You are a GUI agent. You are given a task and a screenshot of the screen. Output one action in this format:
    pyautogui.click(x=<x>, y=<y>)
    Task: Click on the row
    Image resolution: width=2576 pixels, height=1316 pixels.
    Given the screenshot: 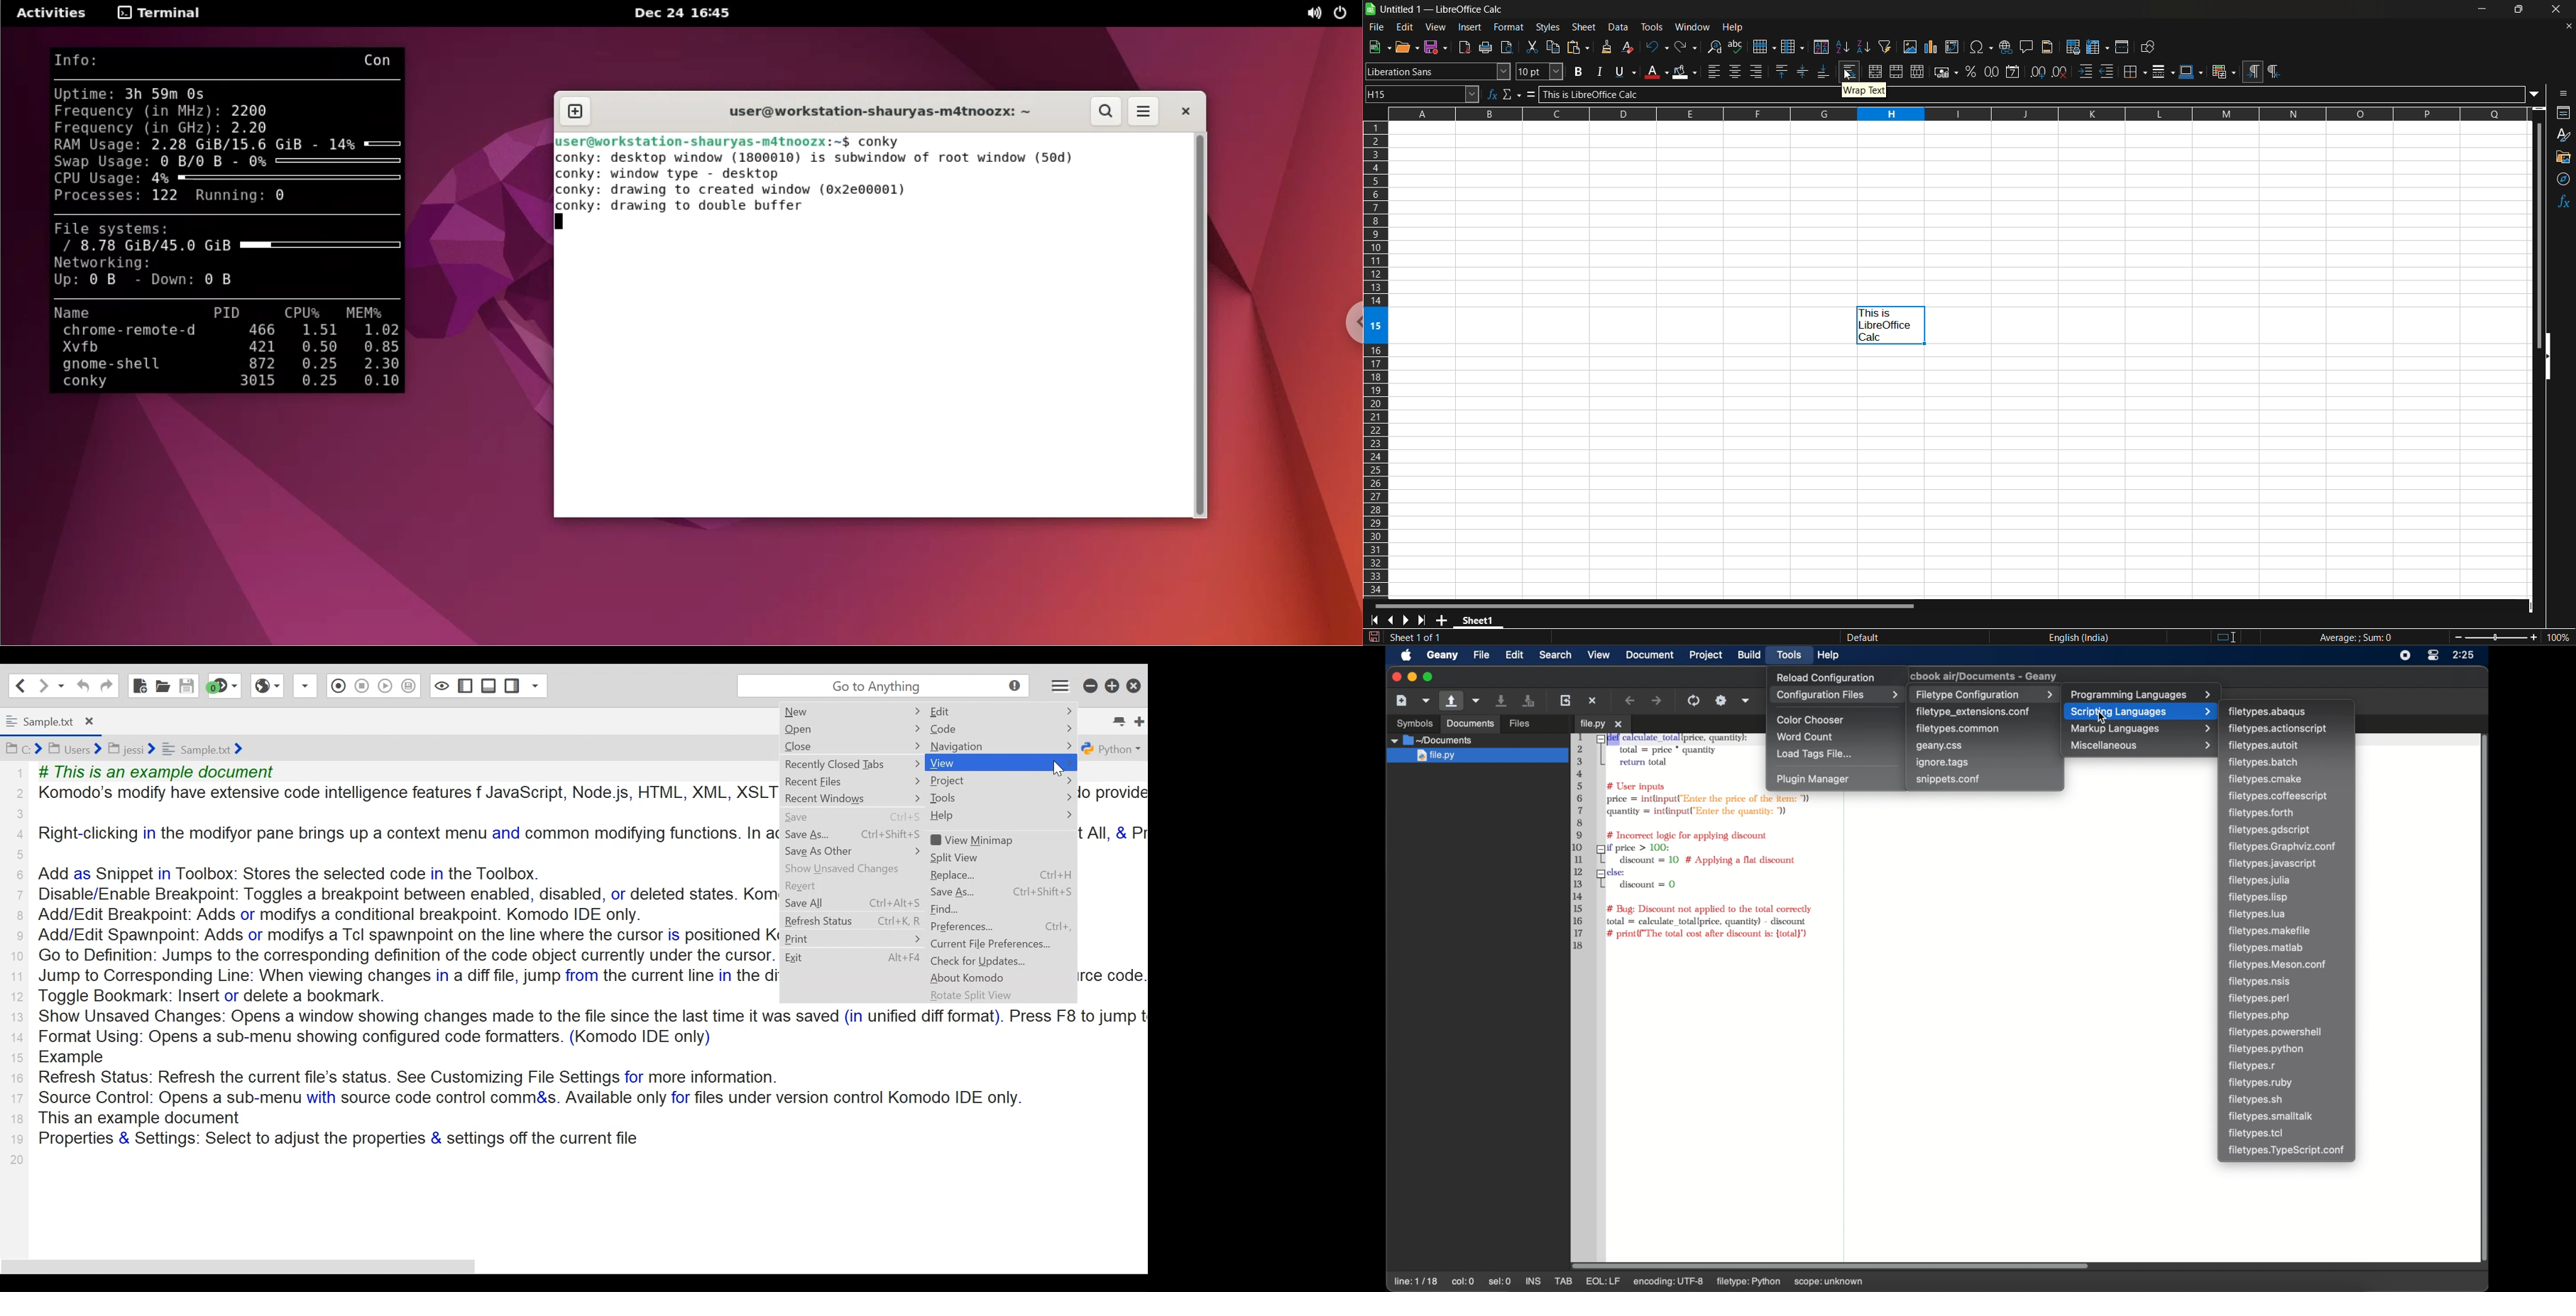 What is the action you would take?
    pyautogui.click(x=1764, y=46)
    